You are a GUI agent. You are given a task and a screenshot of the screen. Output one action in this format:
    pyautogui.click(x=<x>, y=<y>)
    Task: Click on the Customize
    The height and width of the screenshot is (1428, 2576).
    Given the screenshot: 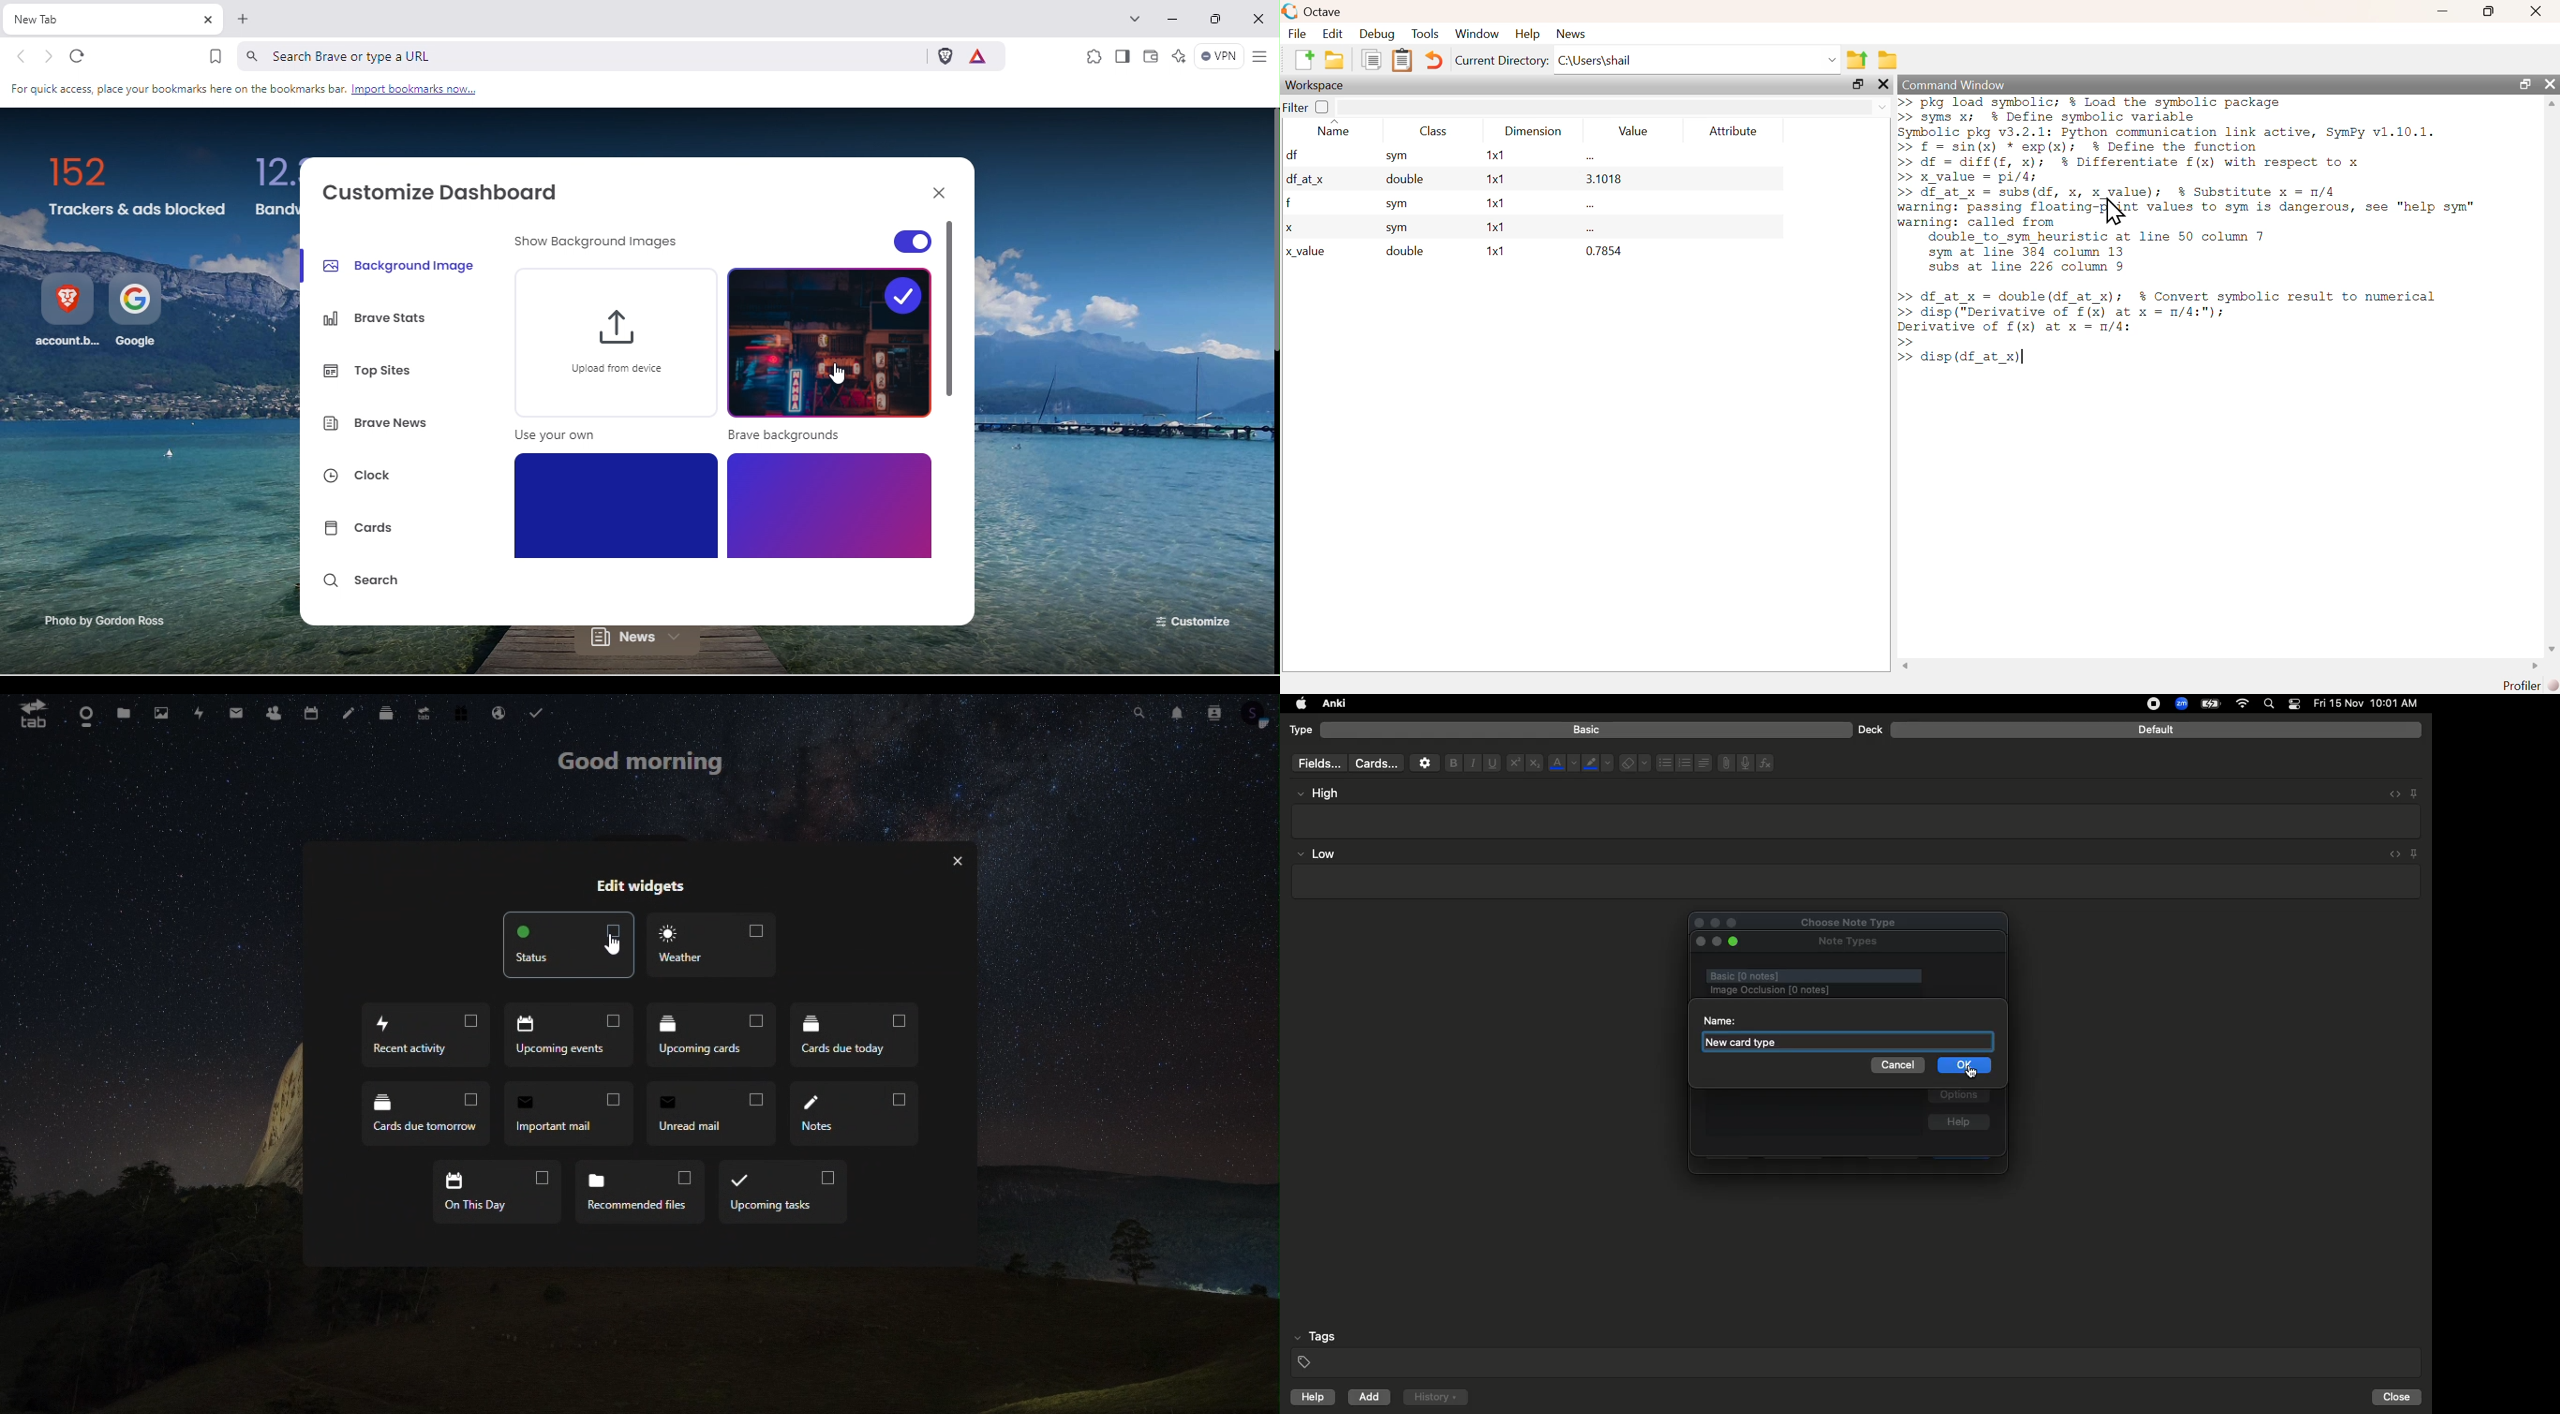 What is the action you would take?
    pyautogui.click(x=1190, y=618)
    